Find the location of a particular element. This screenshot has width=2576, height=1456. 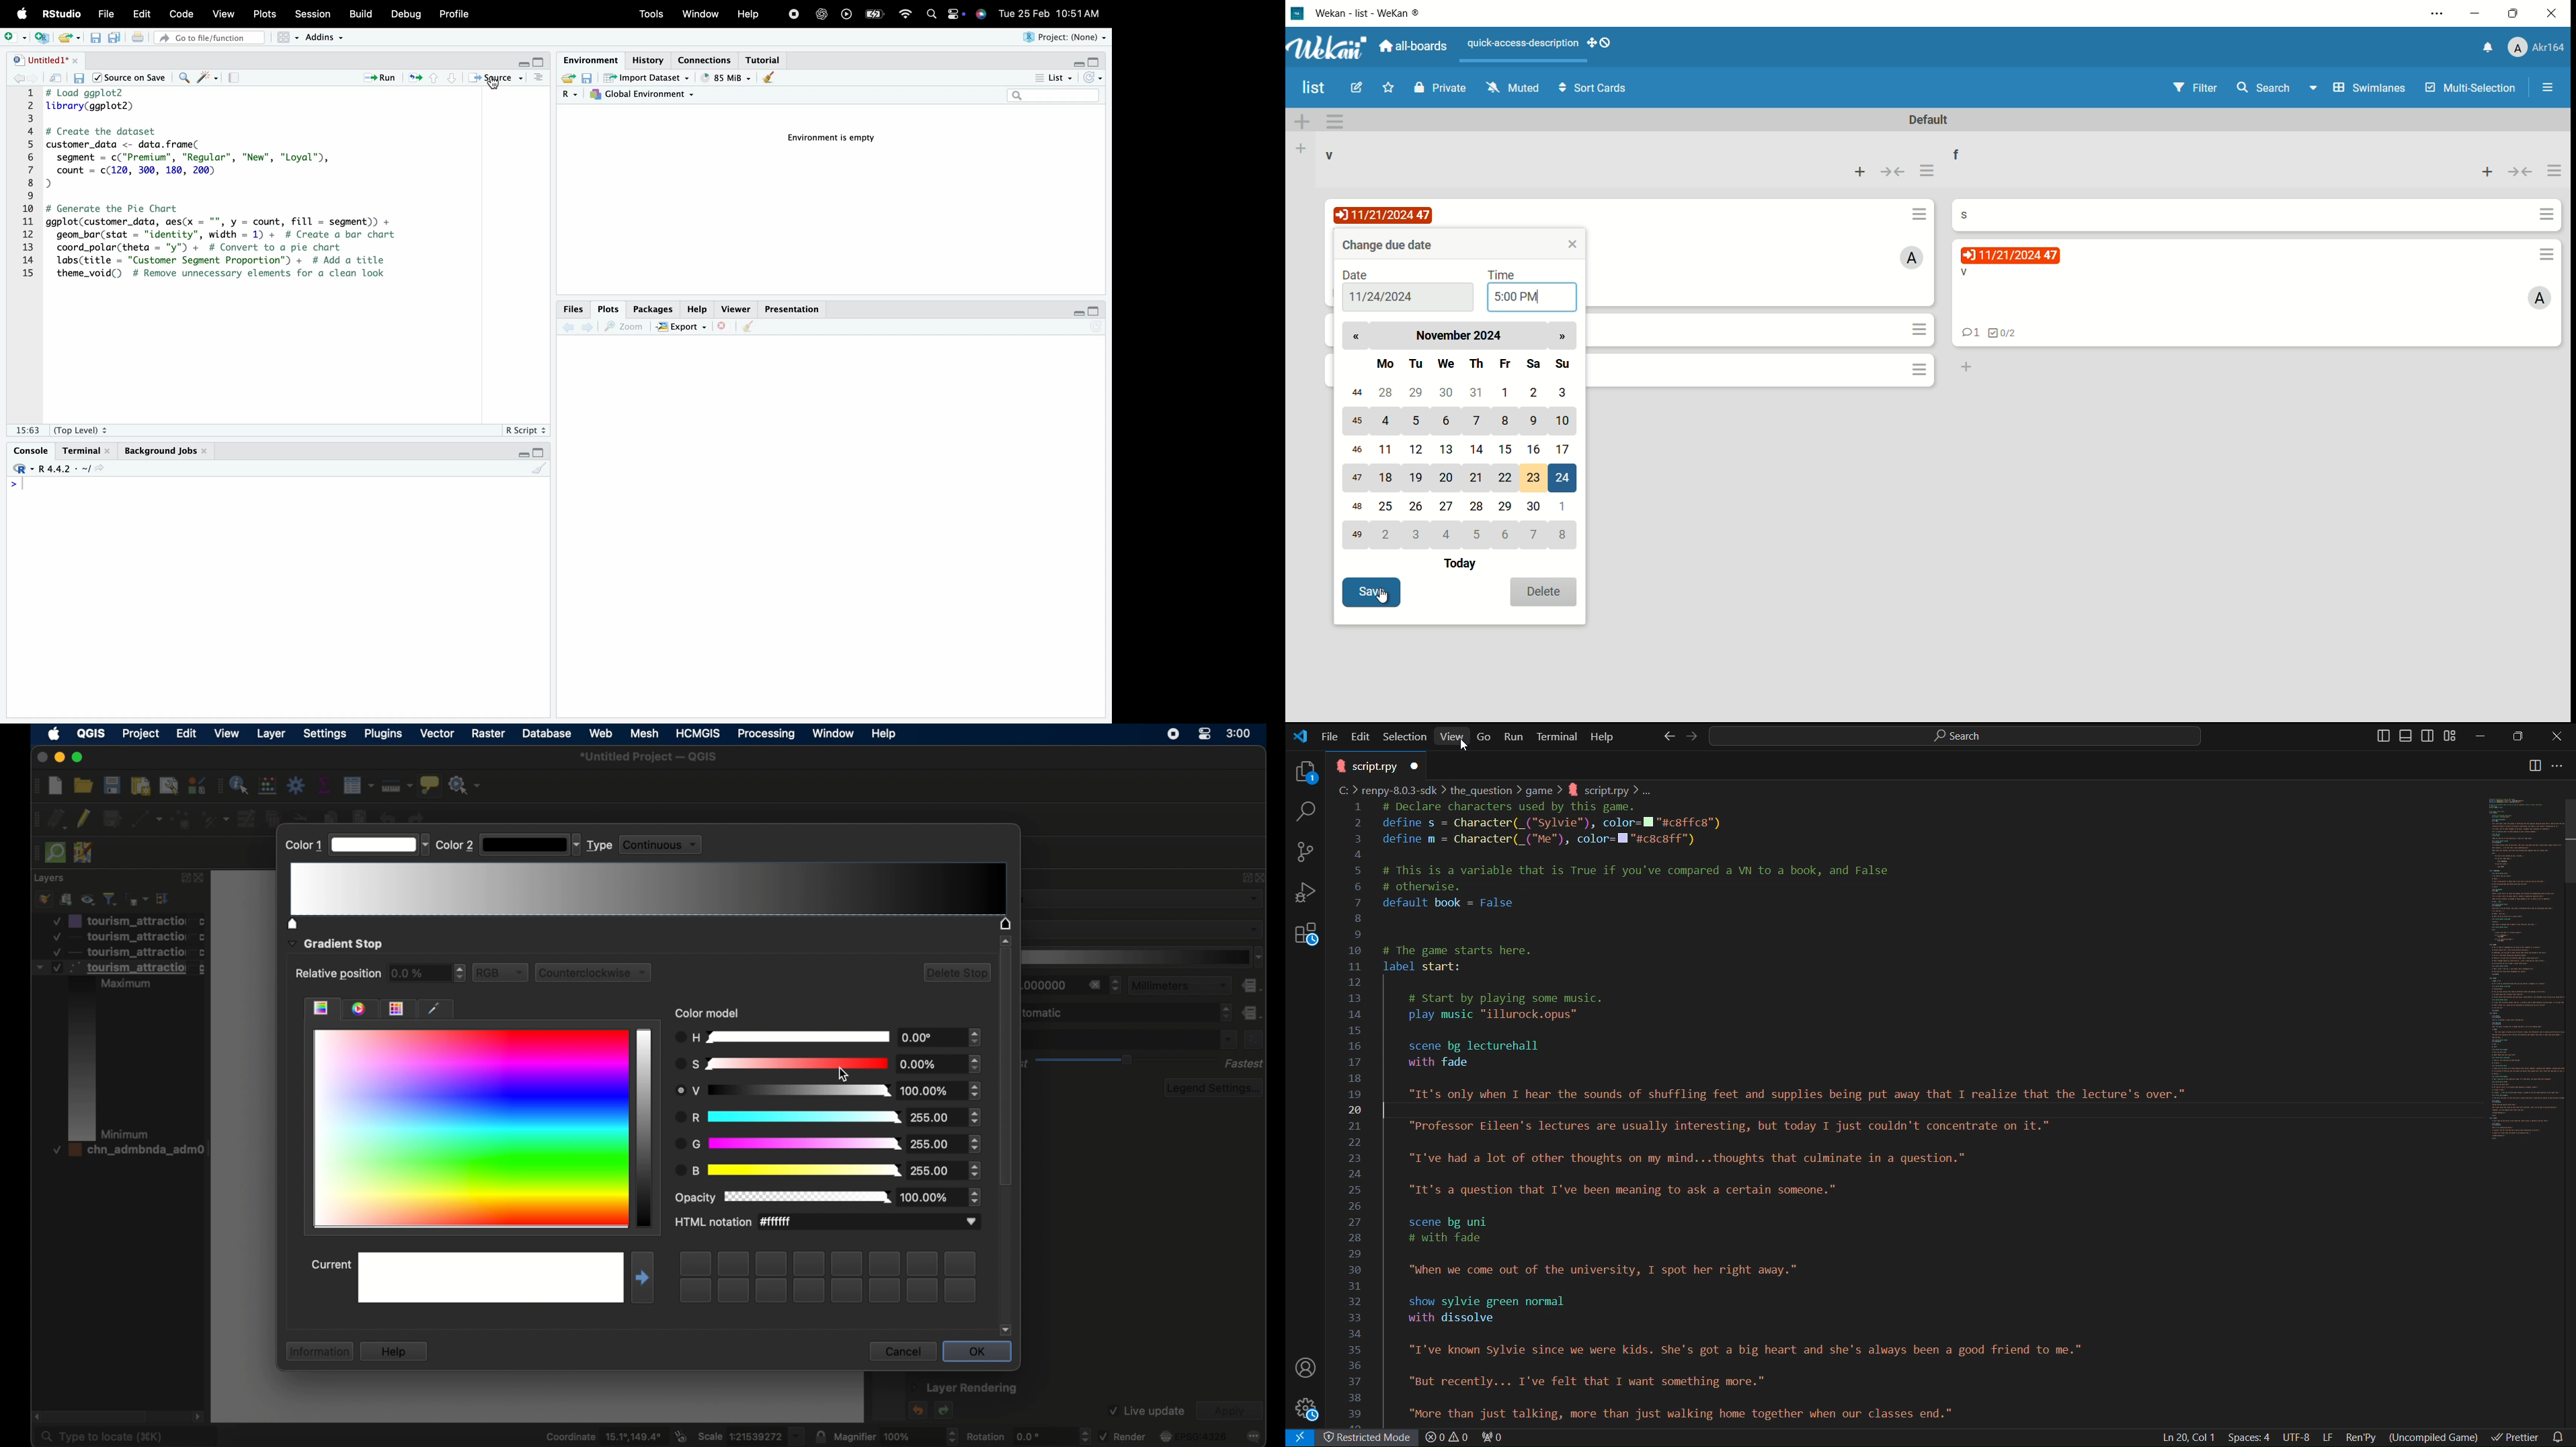

3 is located at coordinates (1419, 535).